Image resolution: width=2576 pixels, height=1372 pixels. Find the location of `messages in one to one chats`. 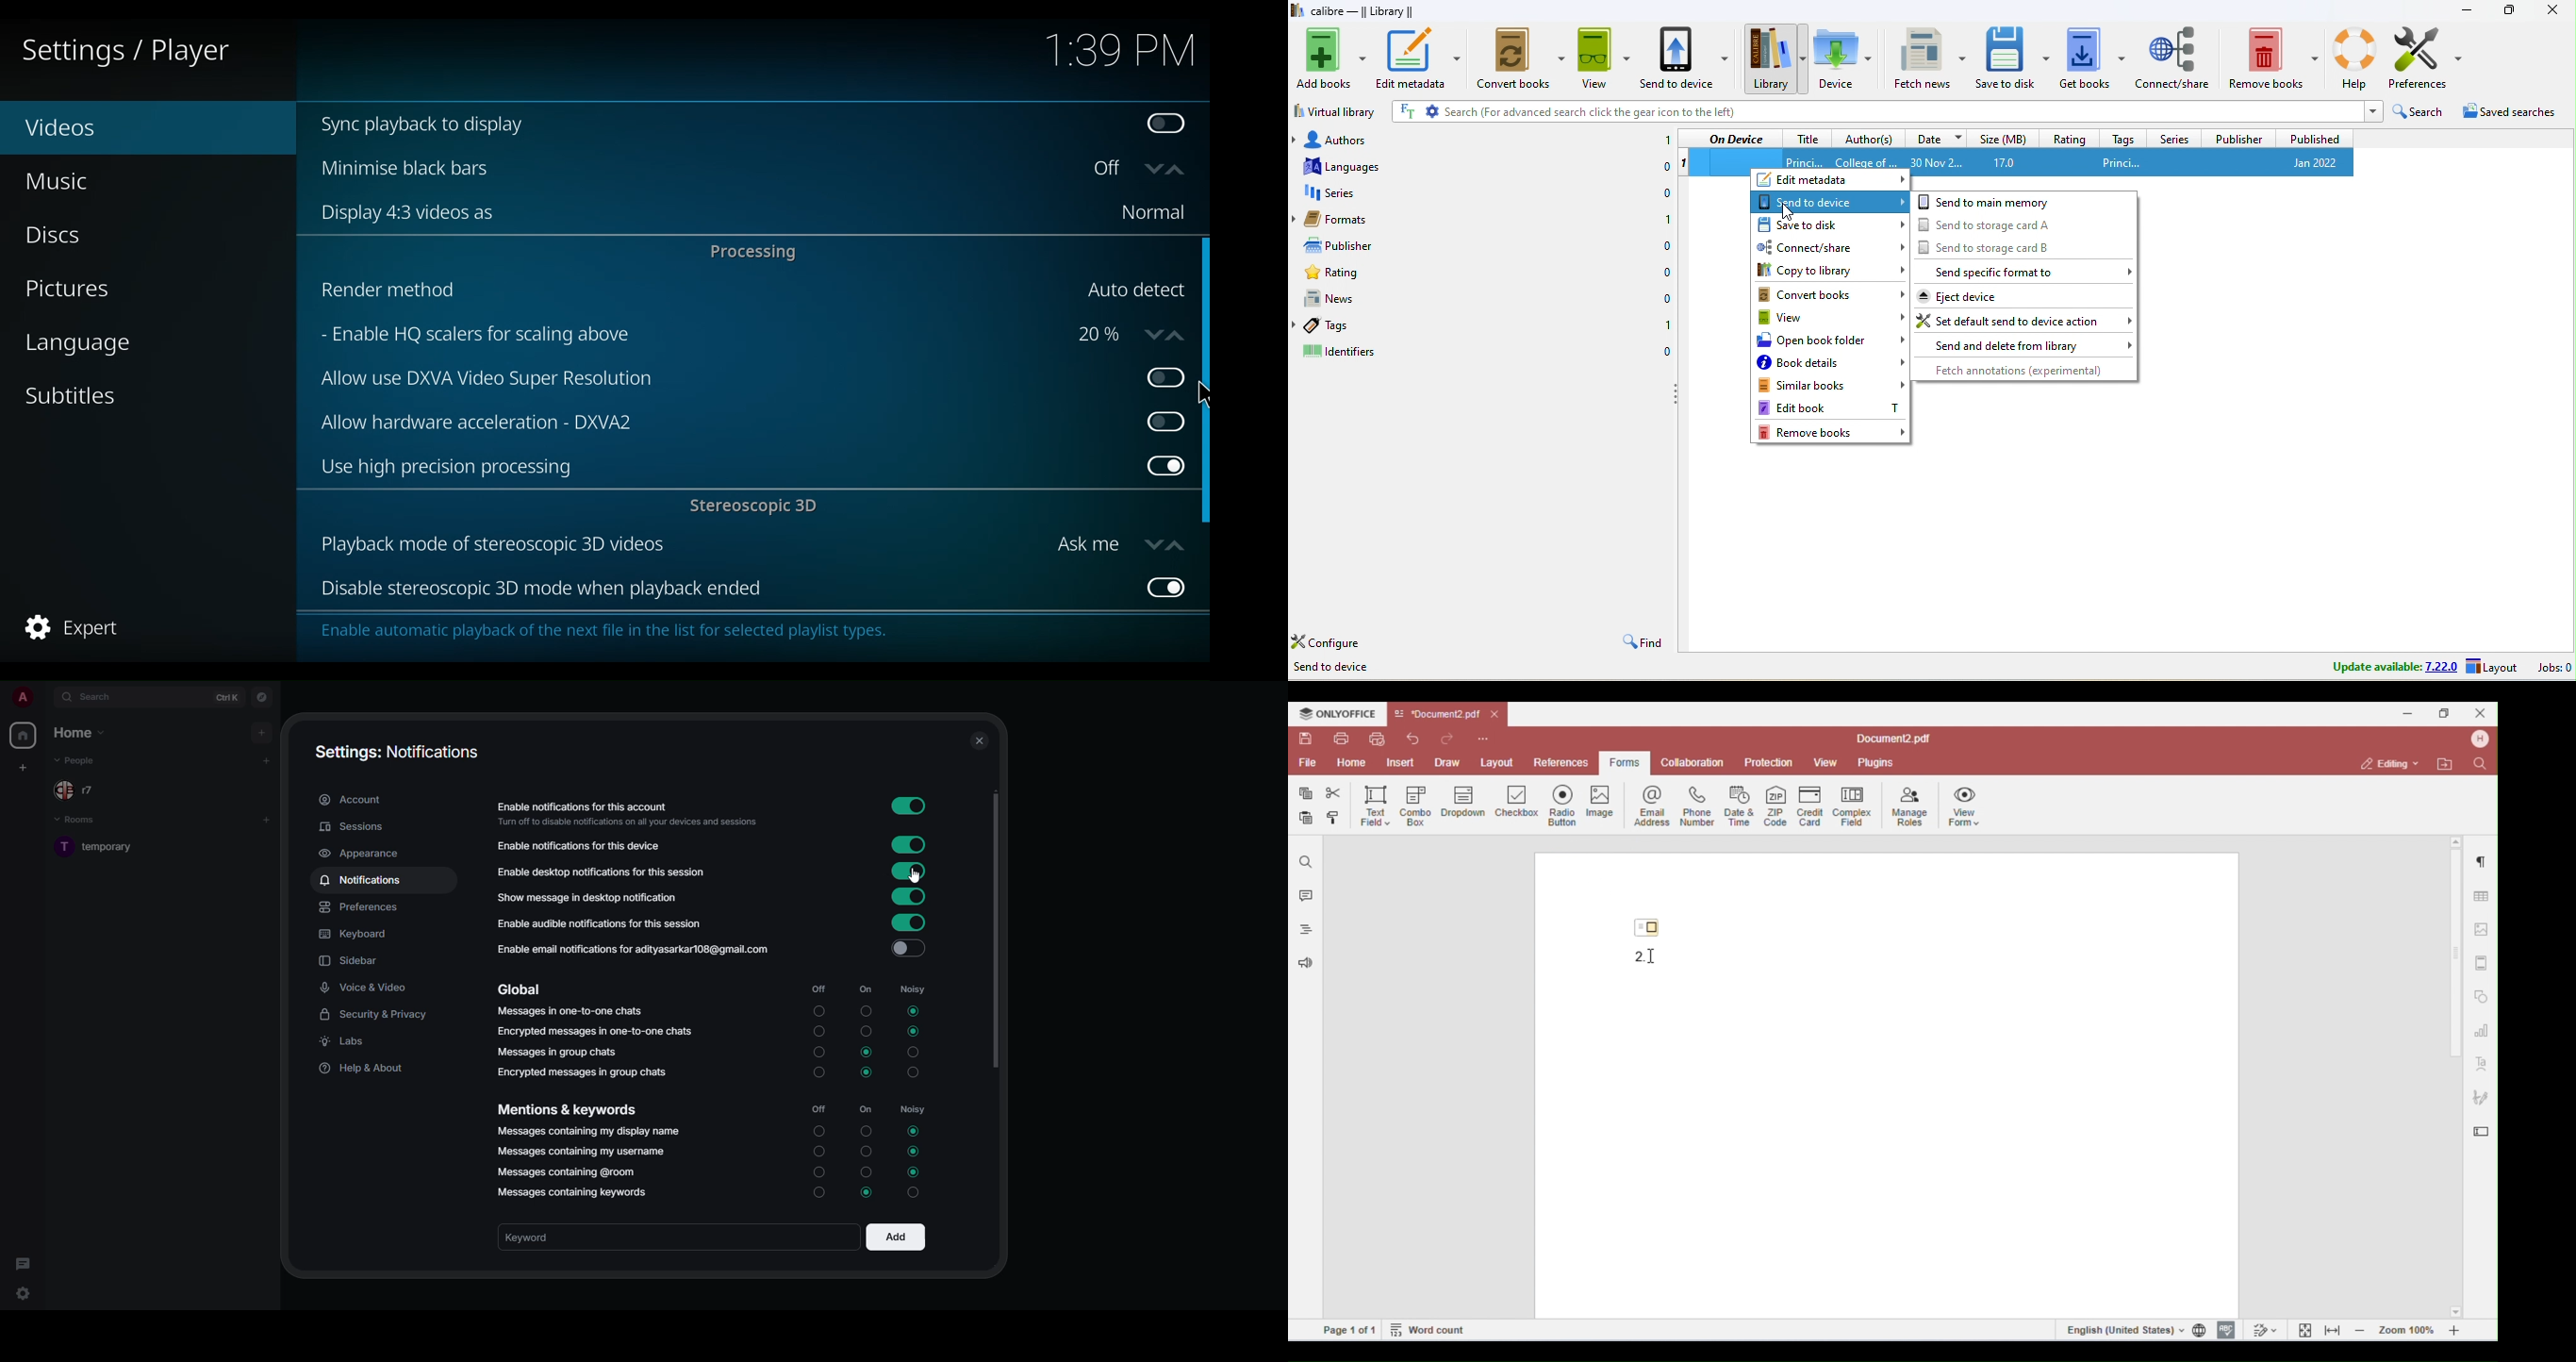

messages in one to one chats is located at coordinates (572, 1013).